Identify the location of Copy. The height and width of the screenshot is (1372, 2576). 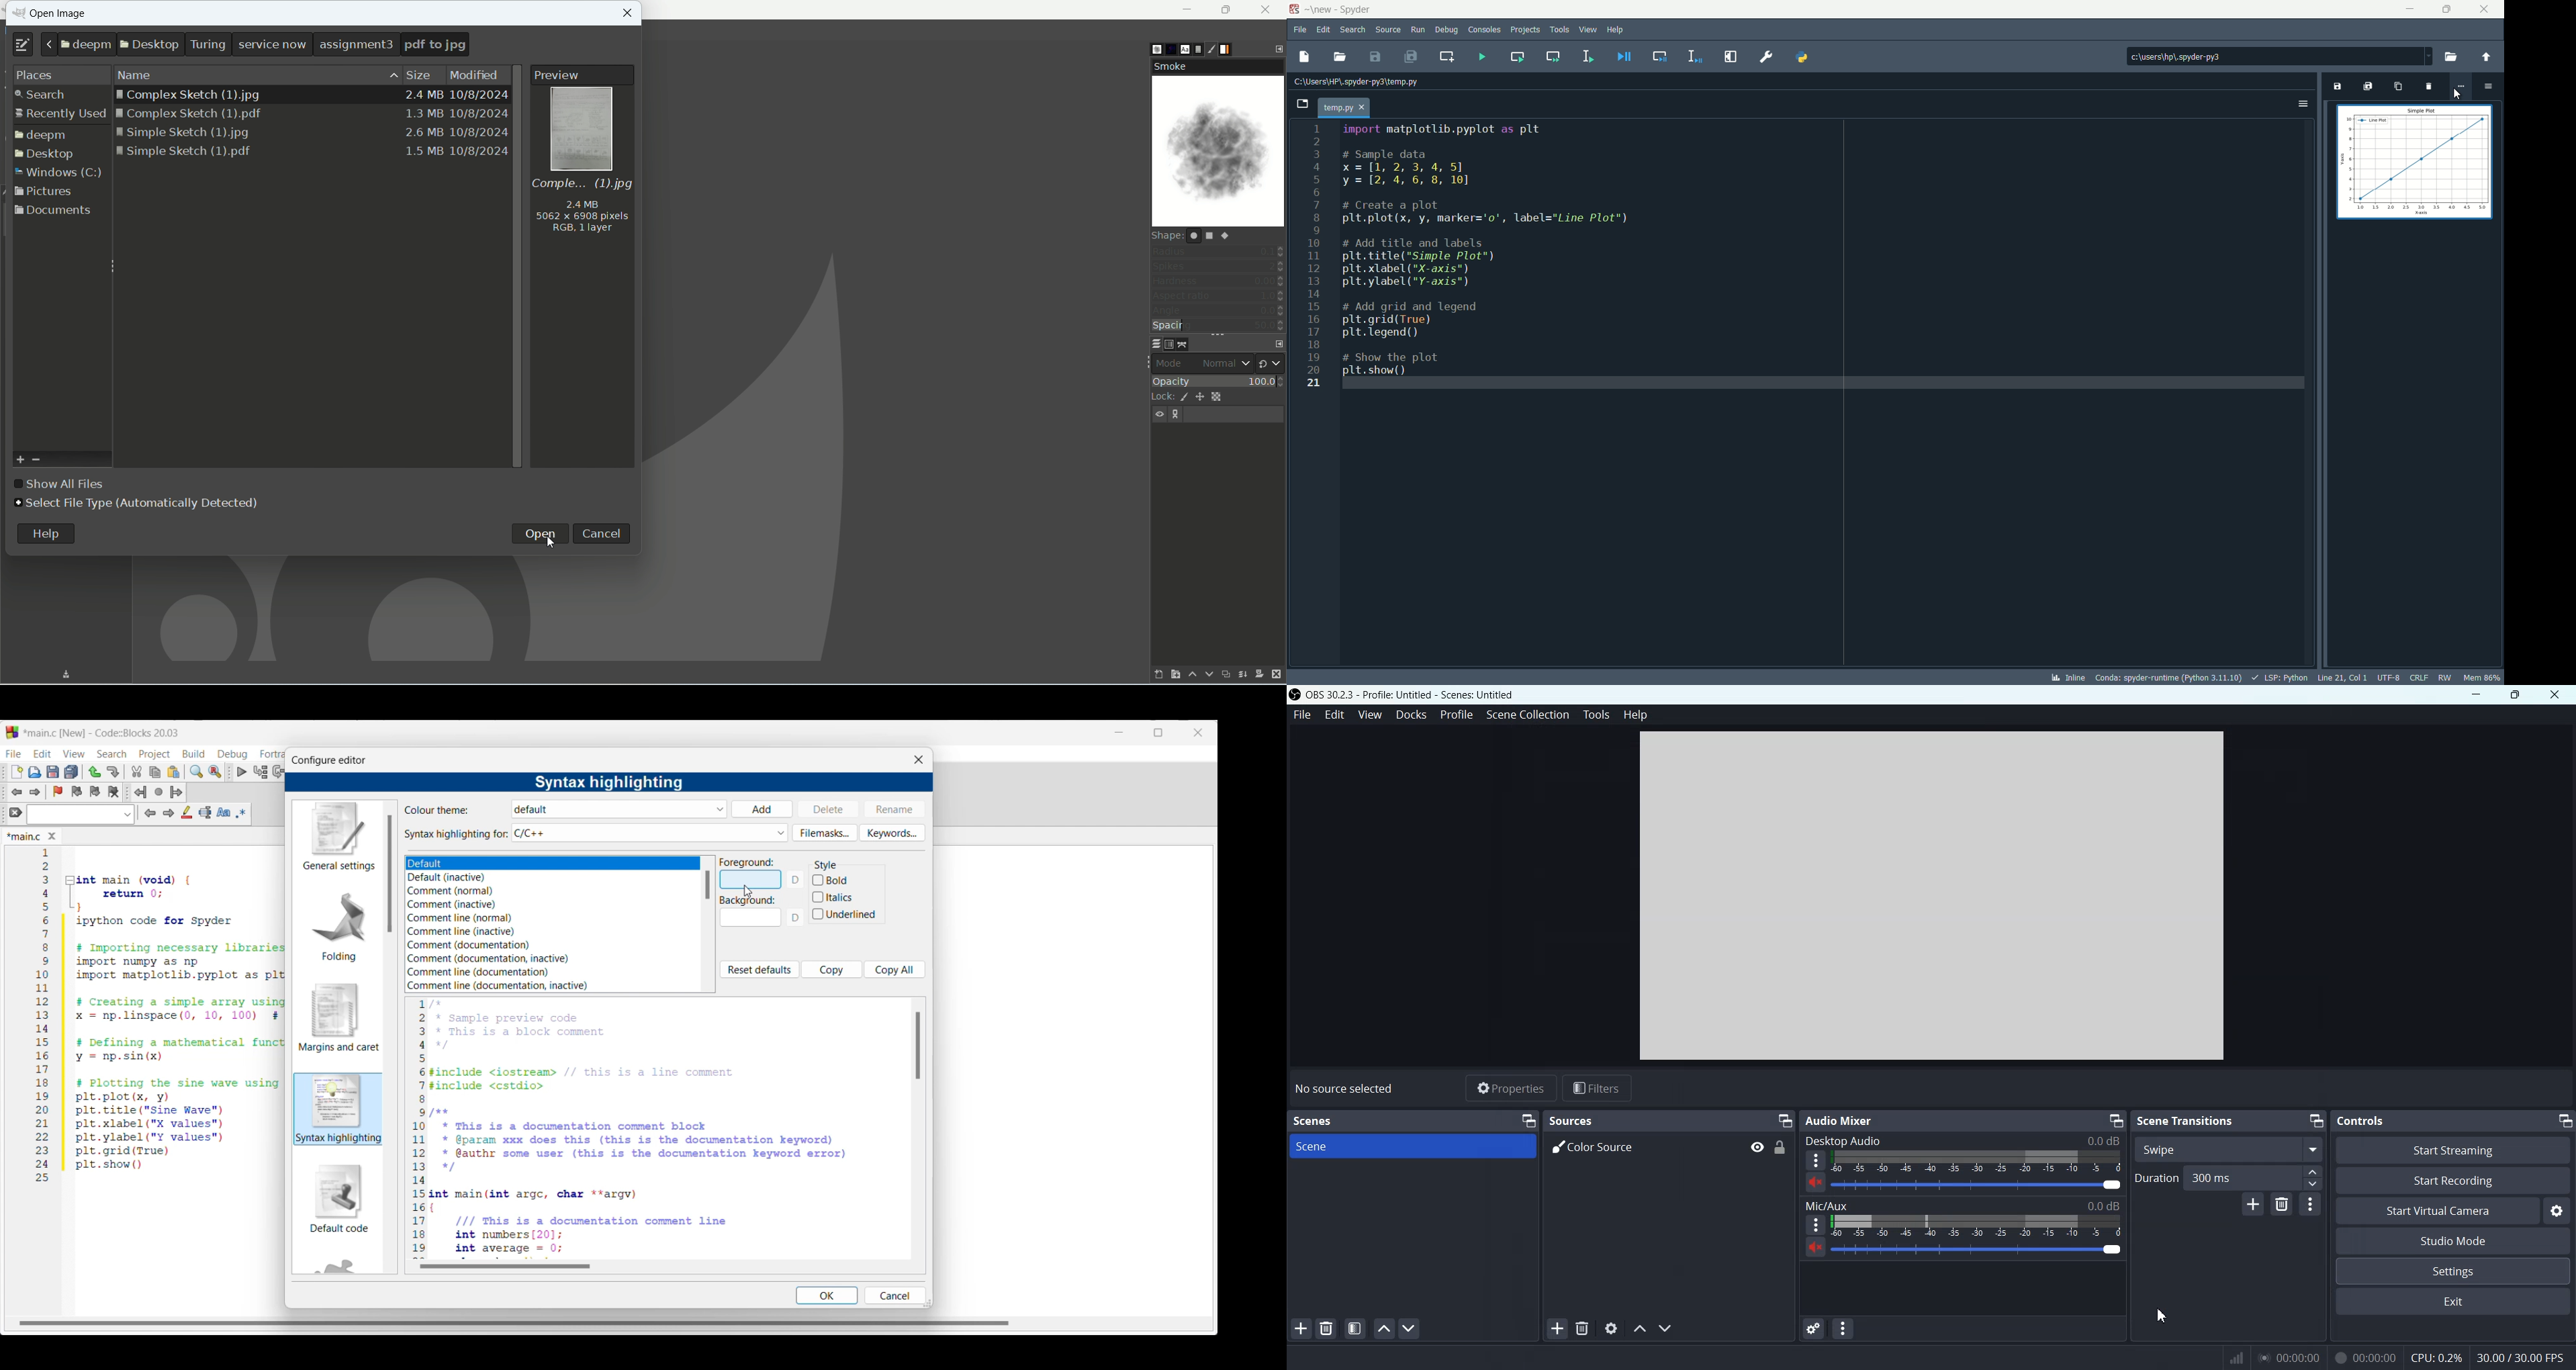
(832, 969).